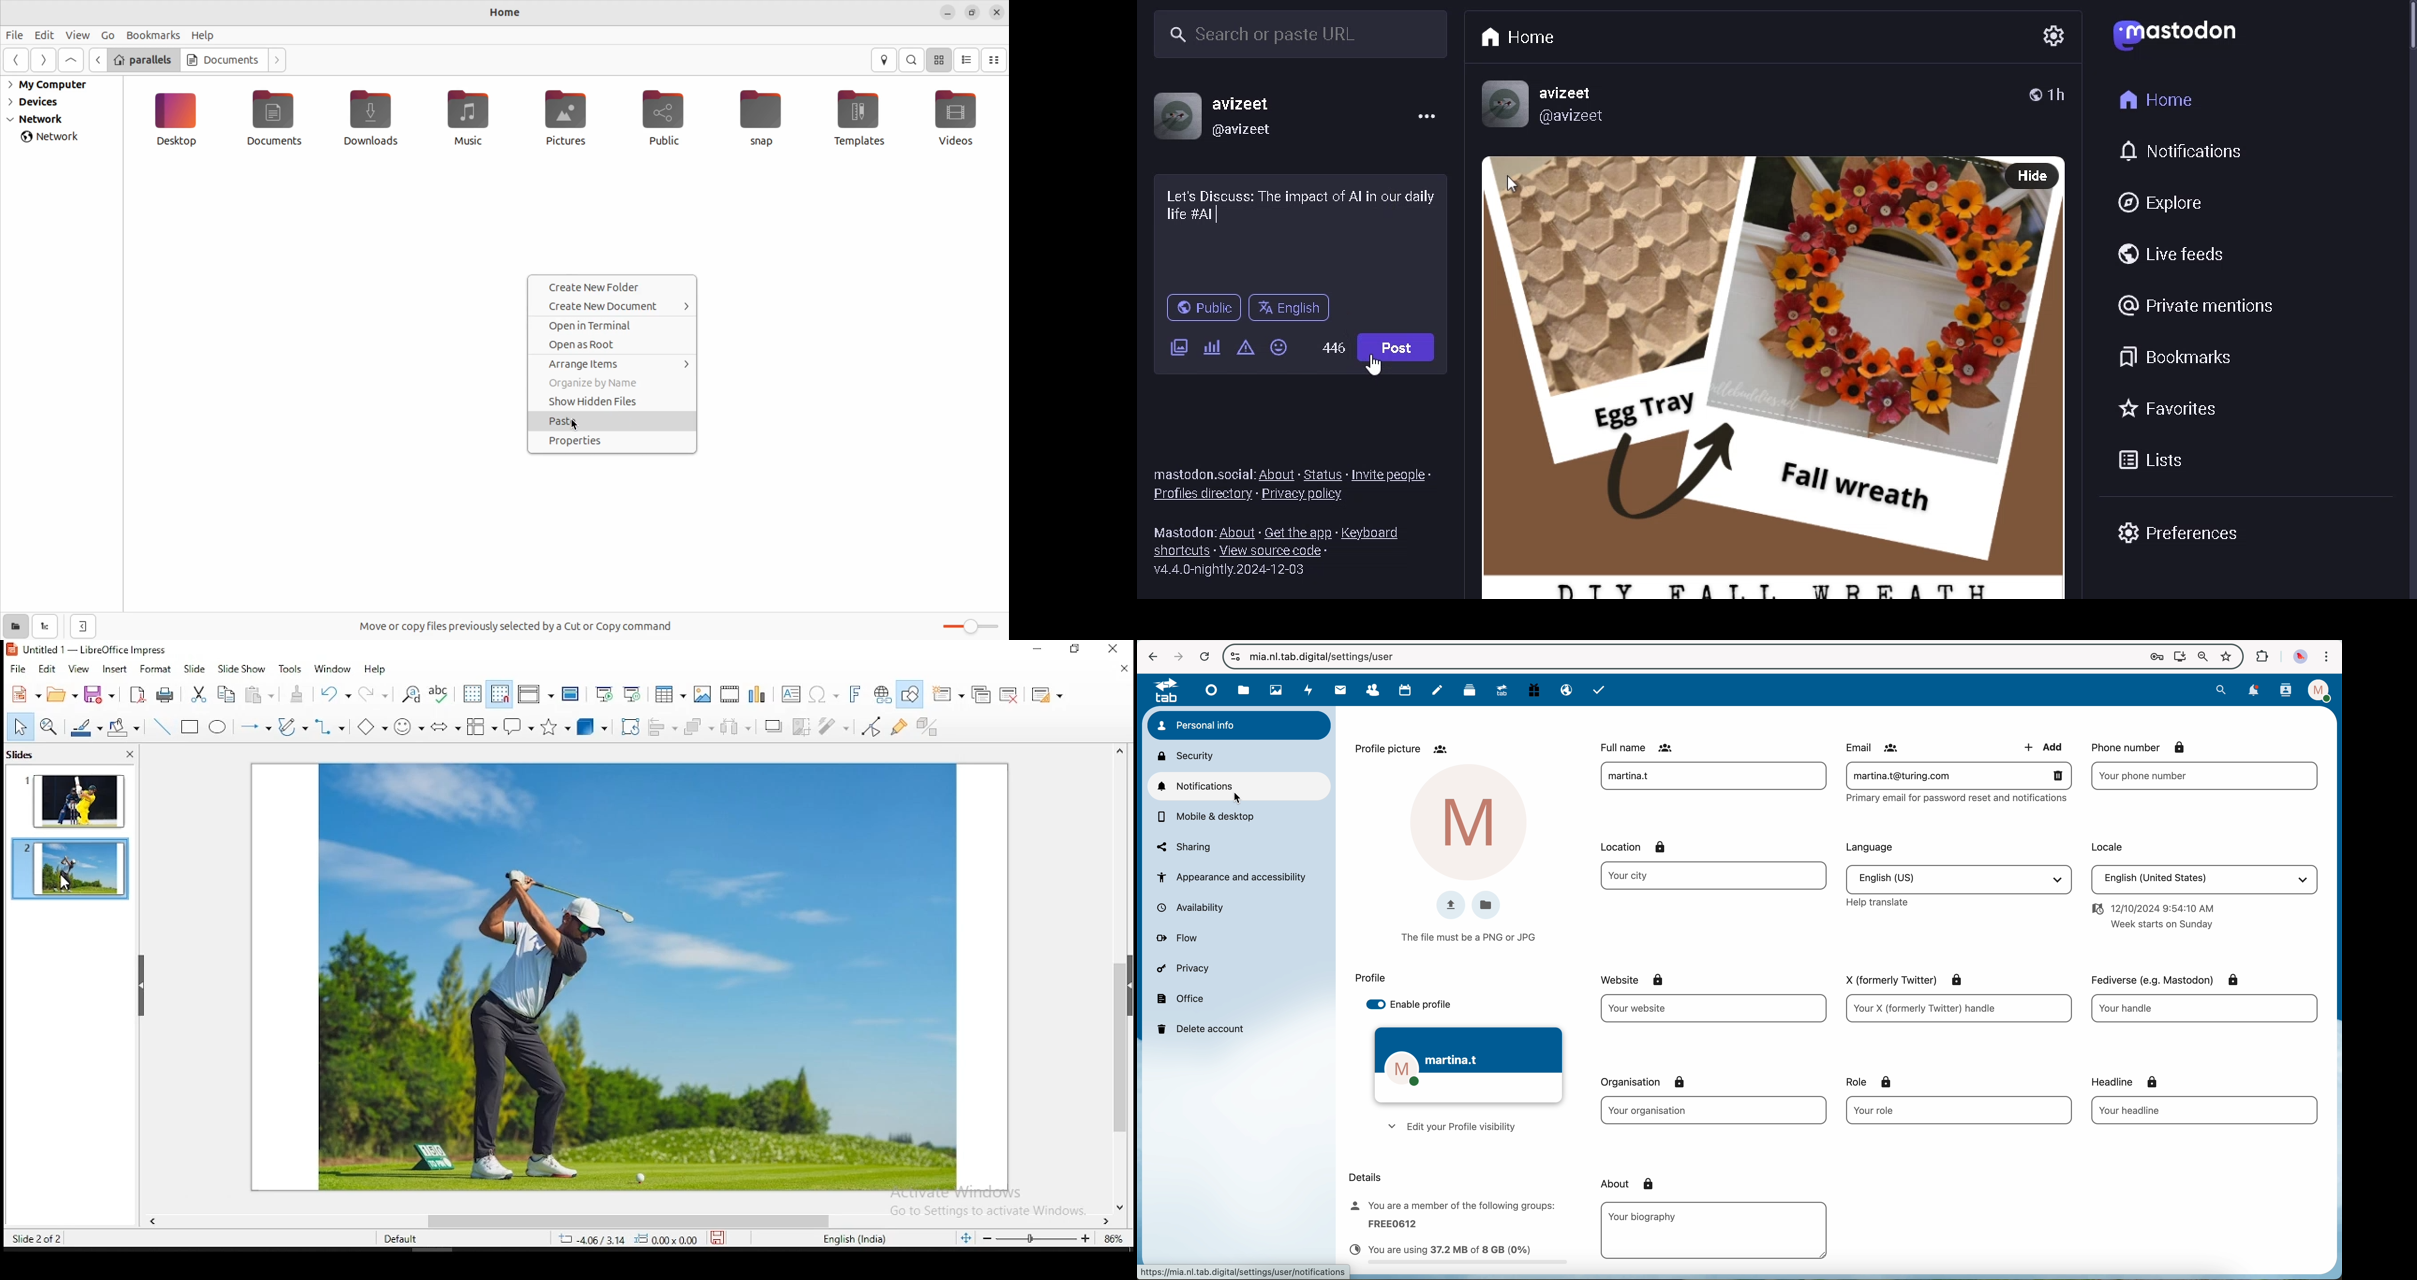 This screenshot has width=2436, height=1288. I want to click on profile picture, so click(2301, 656).